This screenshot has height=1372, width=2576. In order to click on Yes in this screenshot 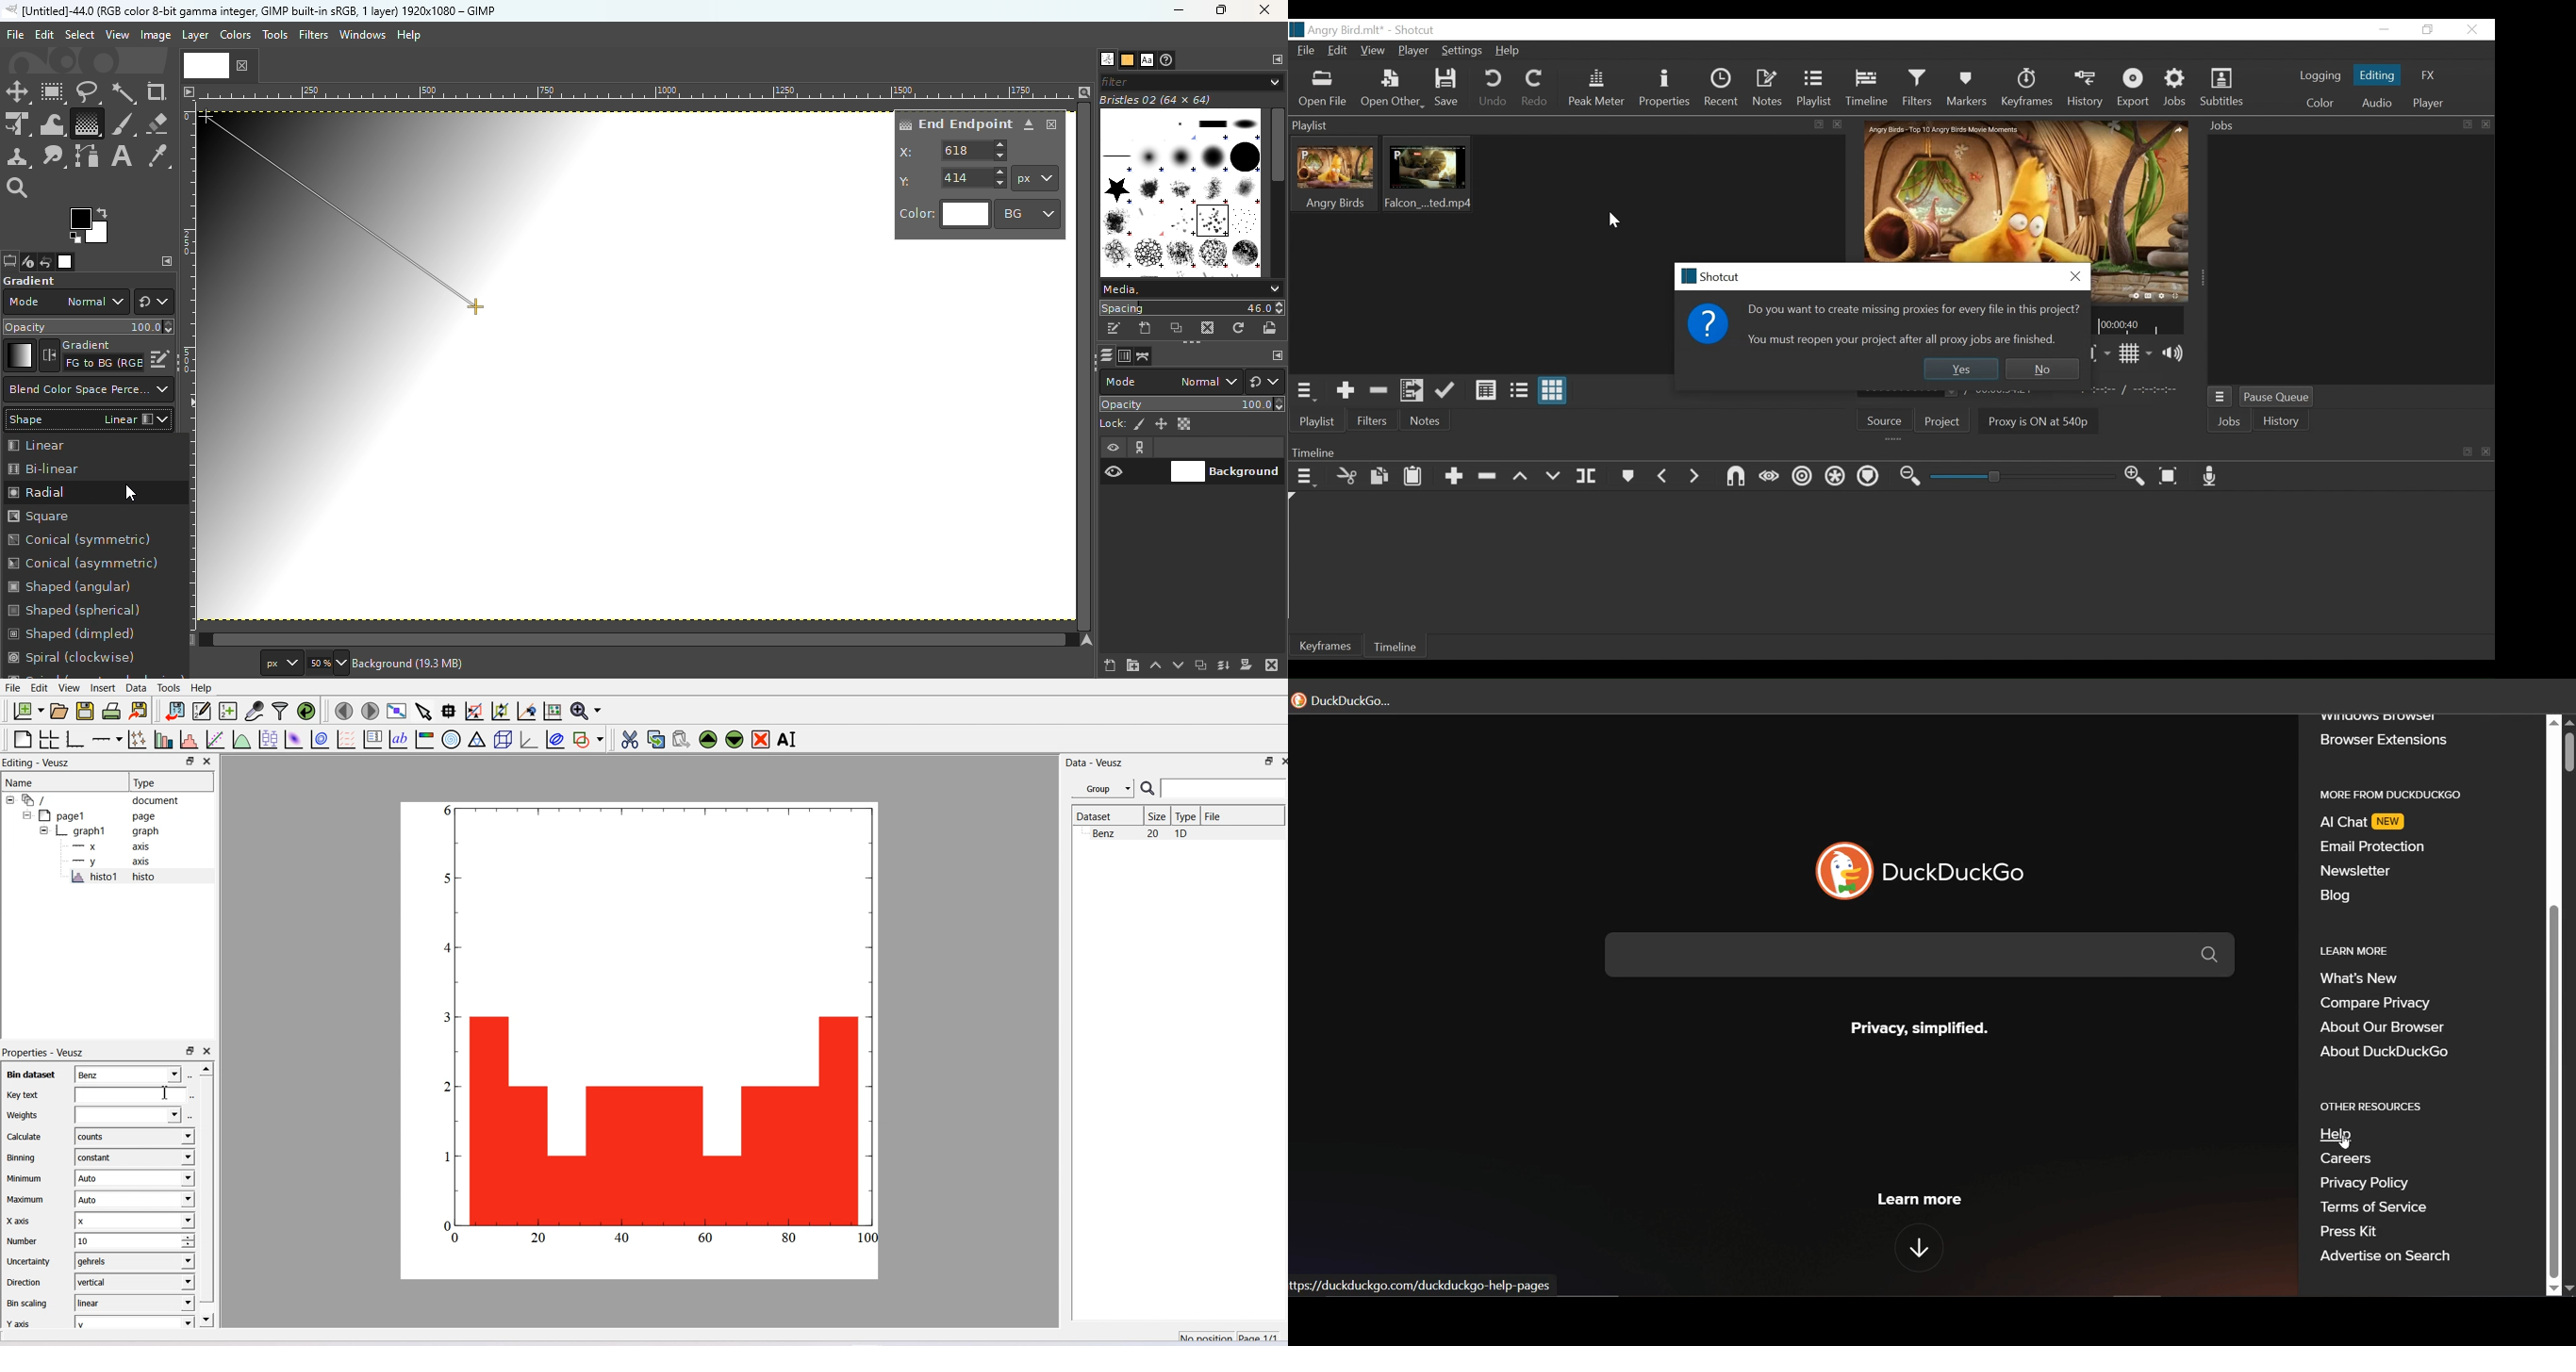, I will do `click(1961, 369)`.